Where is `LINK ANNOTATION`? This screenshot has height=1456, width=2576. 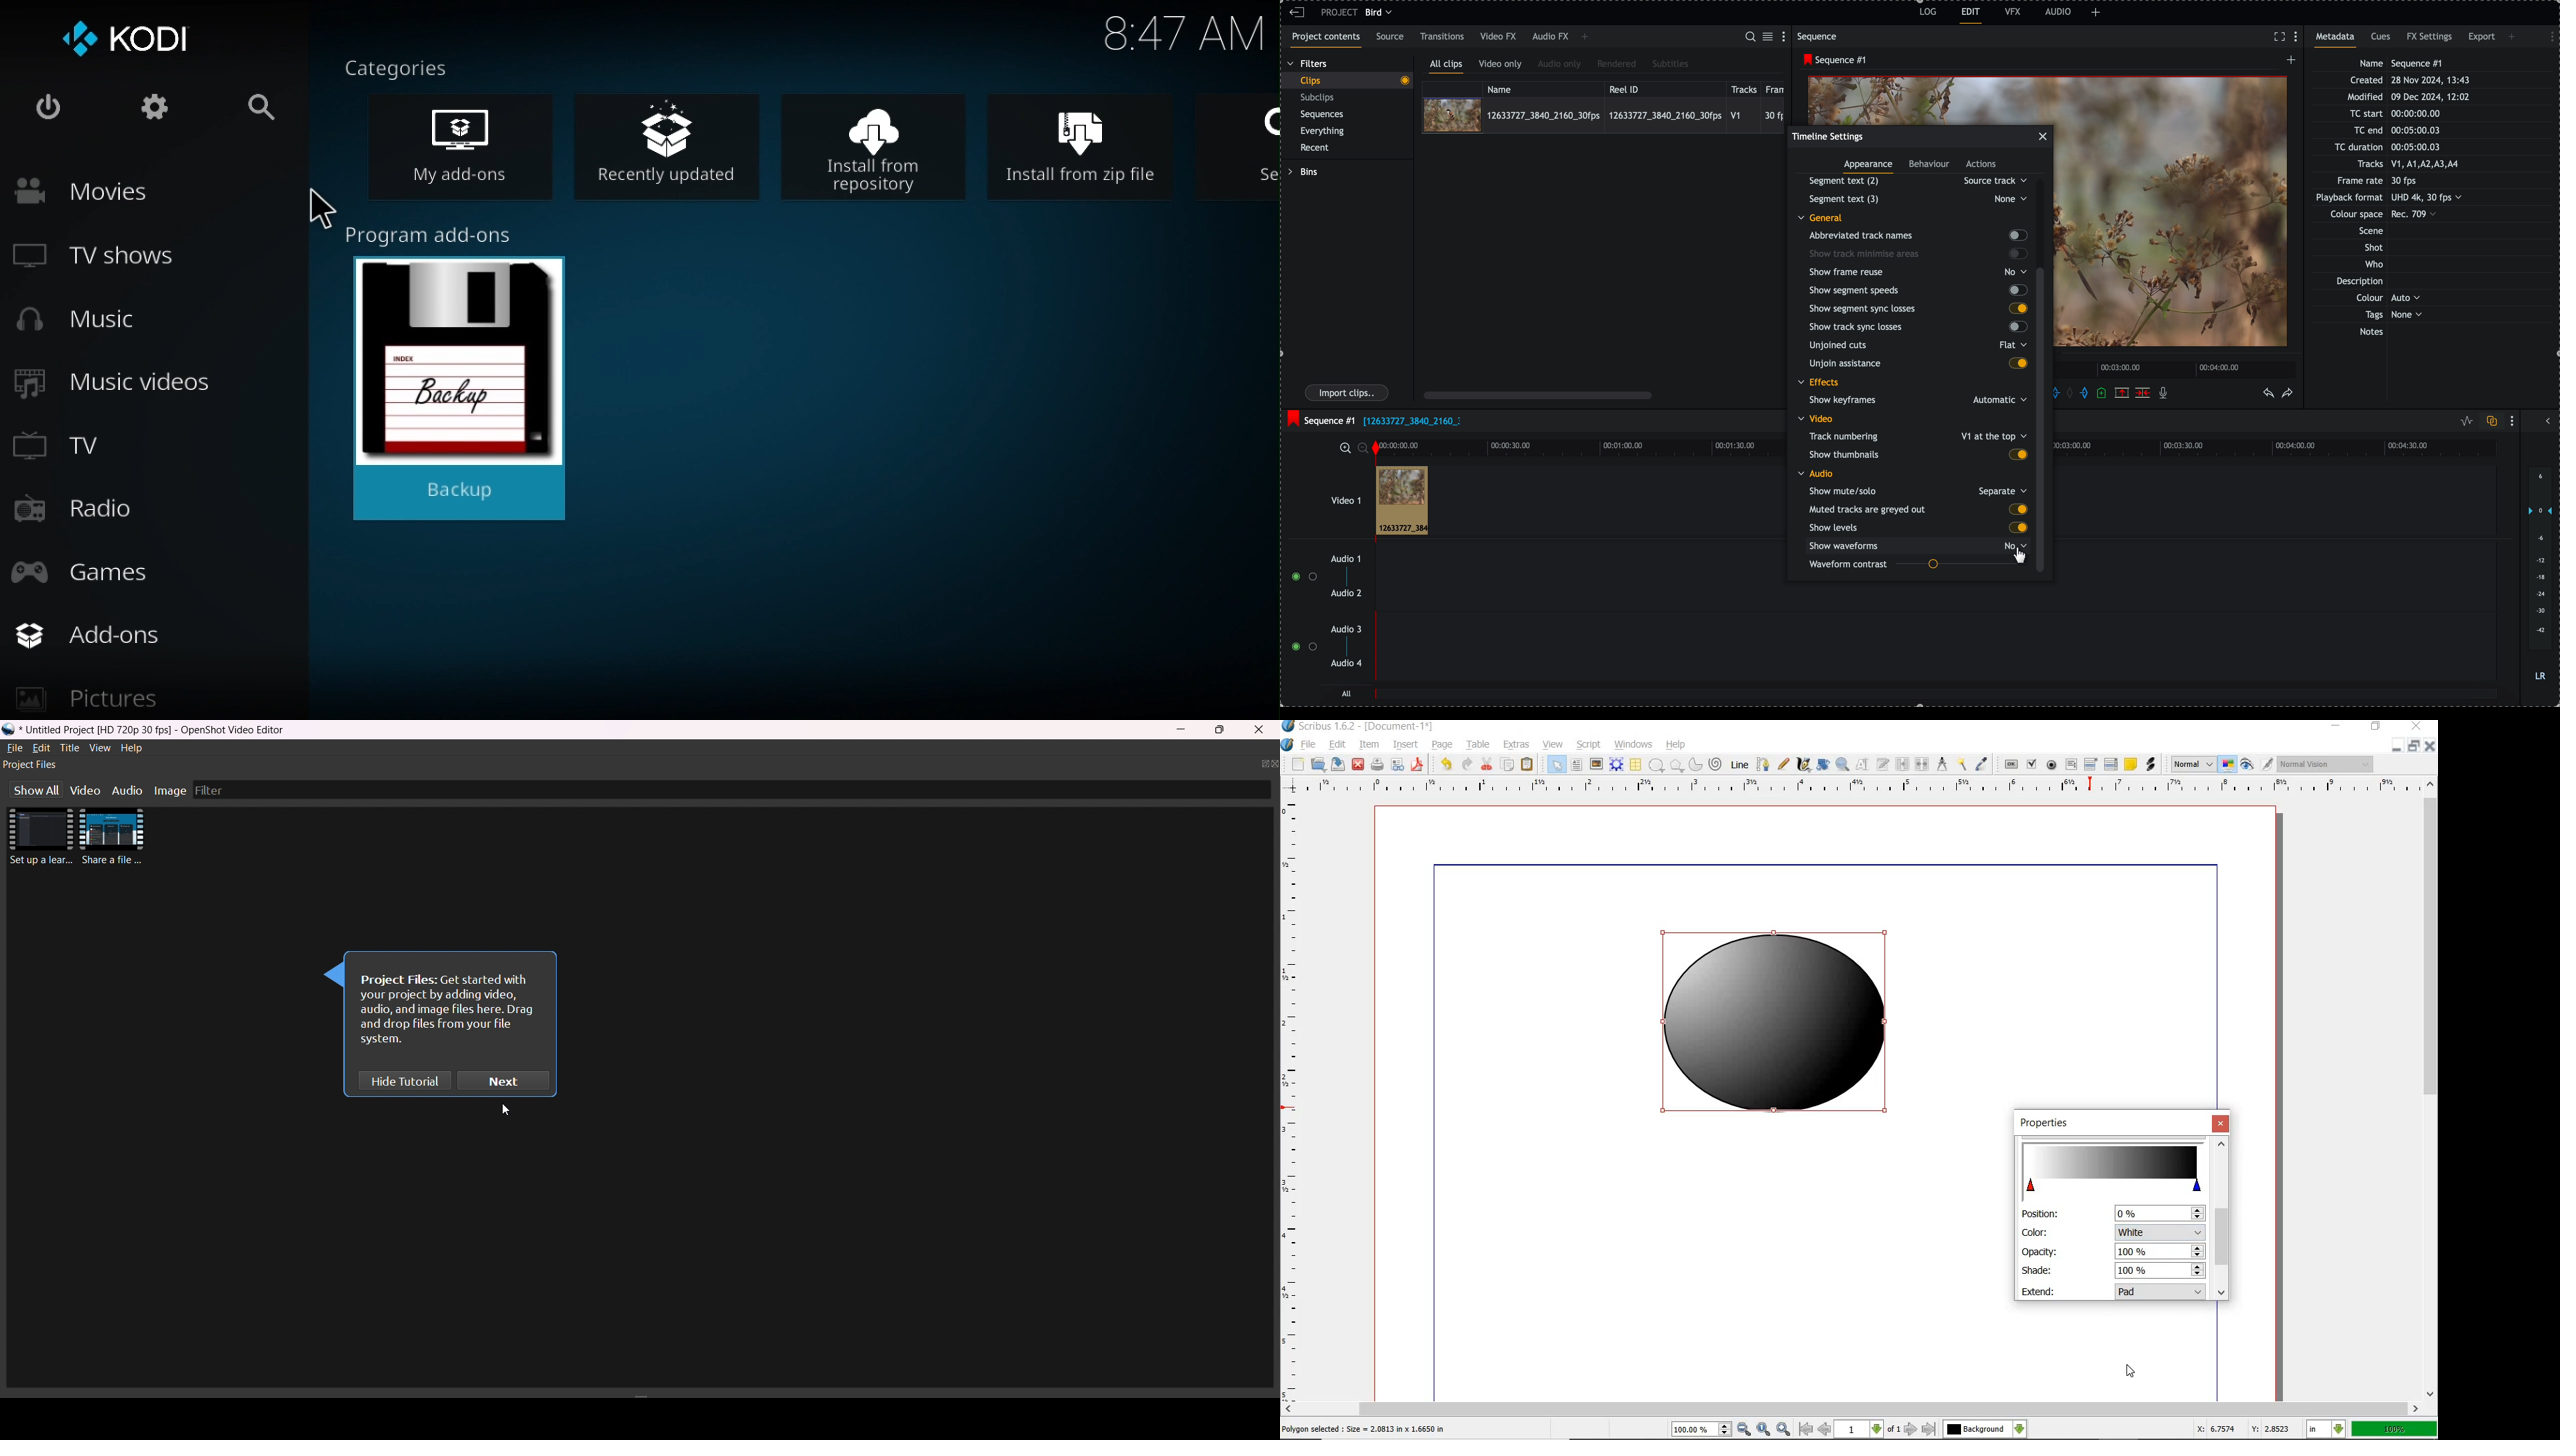 LINK ANNOTATION is located at coordinates (2152, 765).